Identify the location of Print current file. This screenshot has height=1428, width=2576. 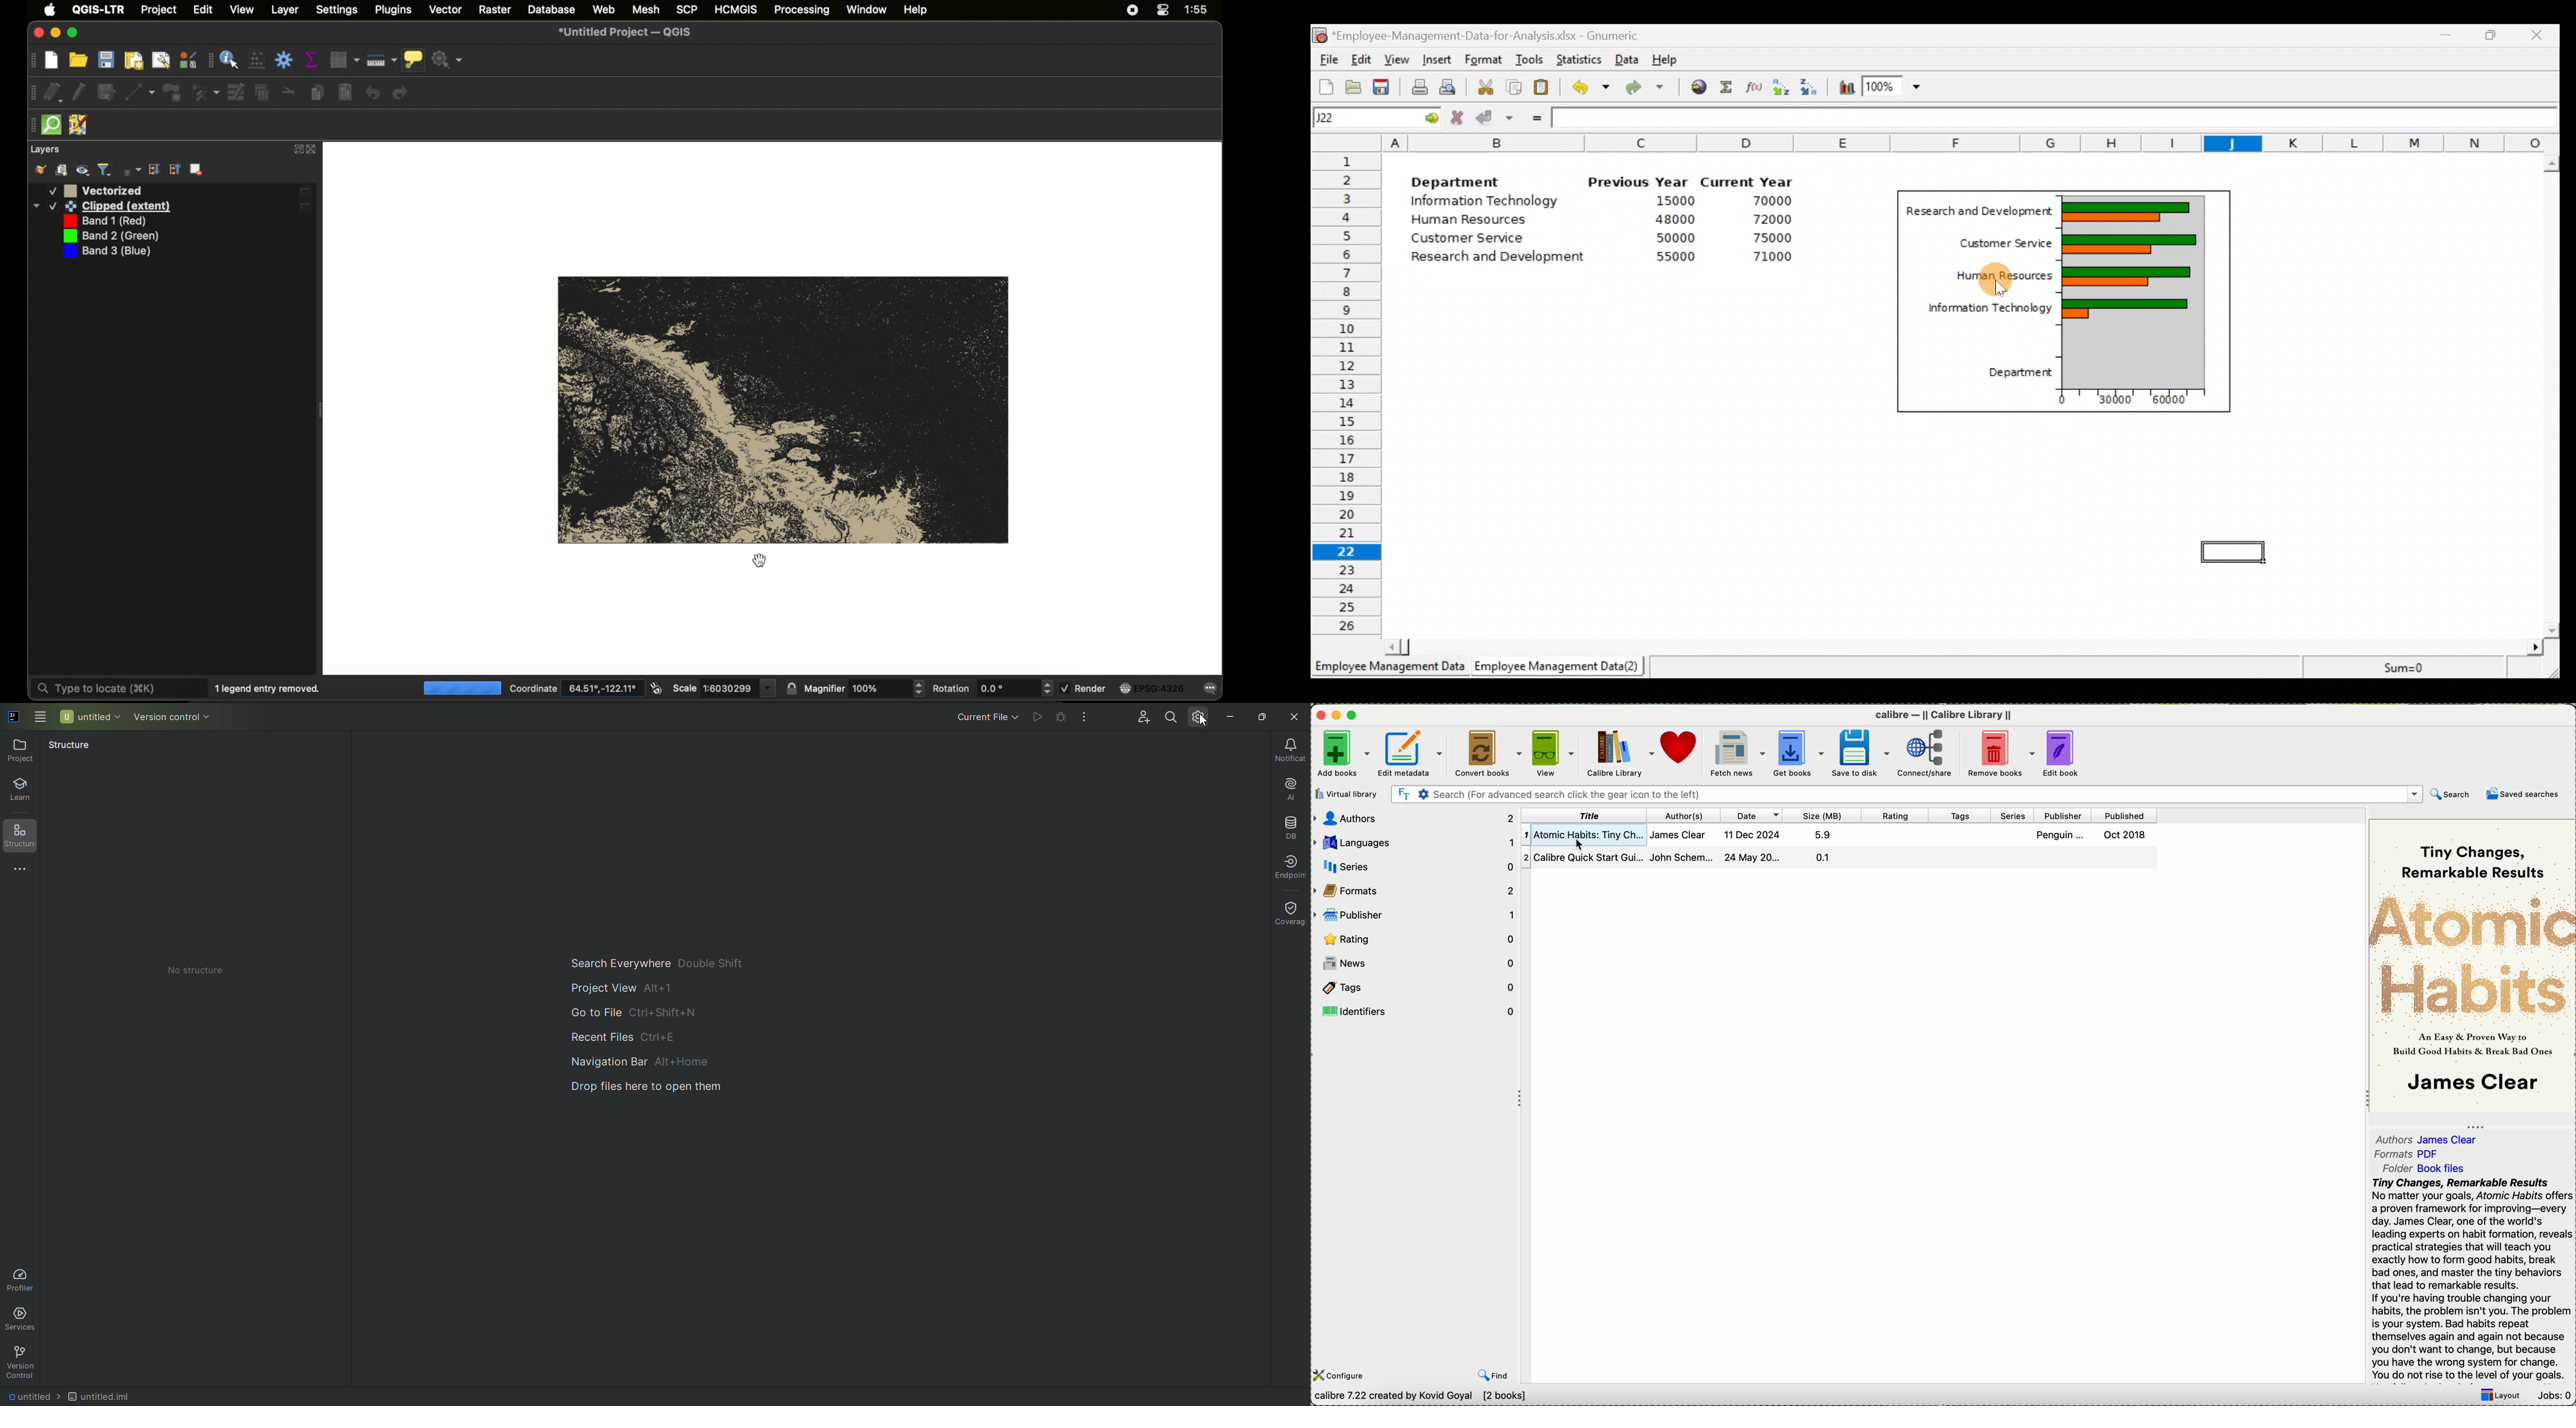
(1417, 85).